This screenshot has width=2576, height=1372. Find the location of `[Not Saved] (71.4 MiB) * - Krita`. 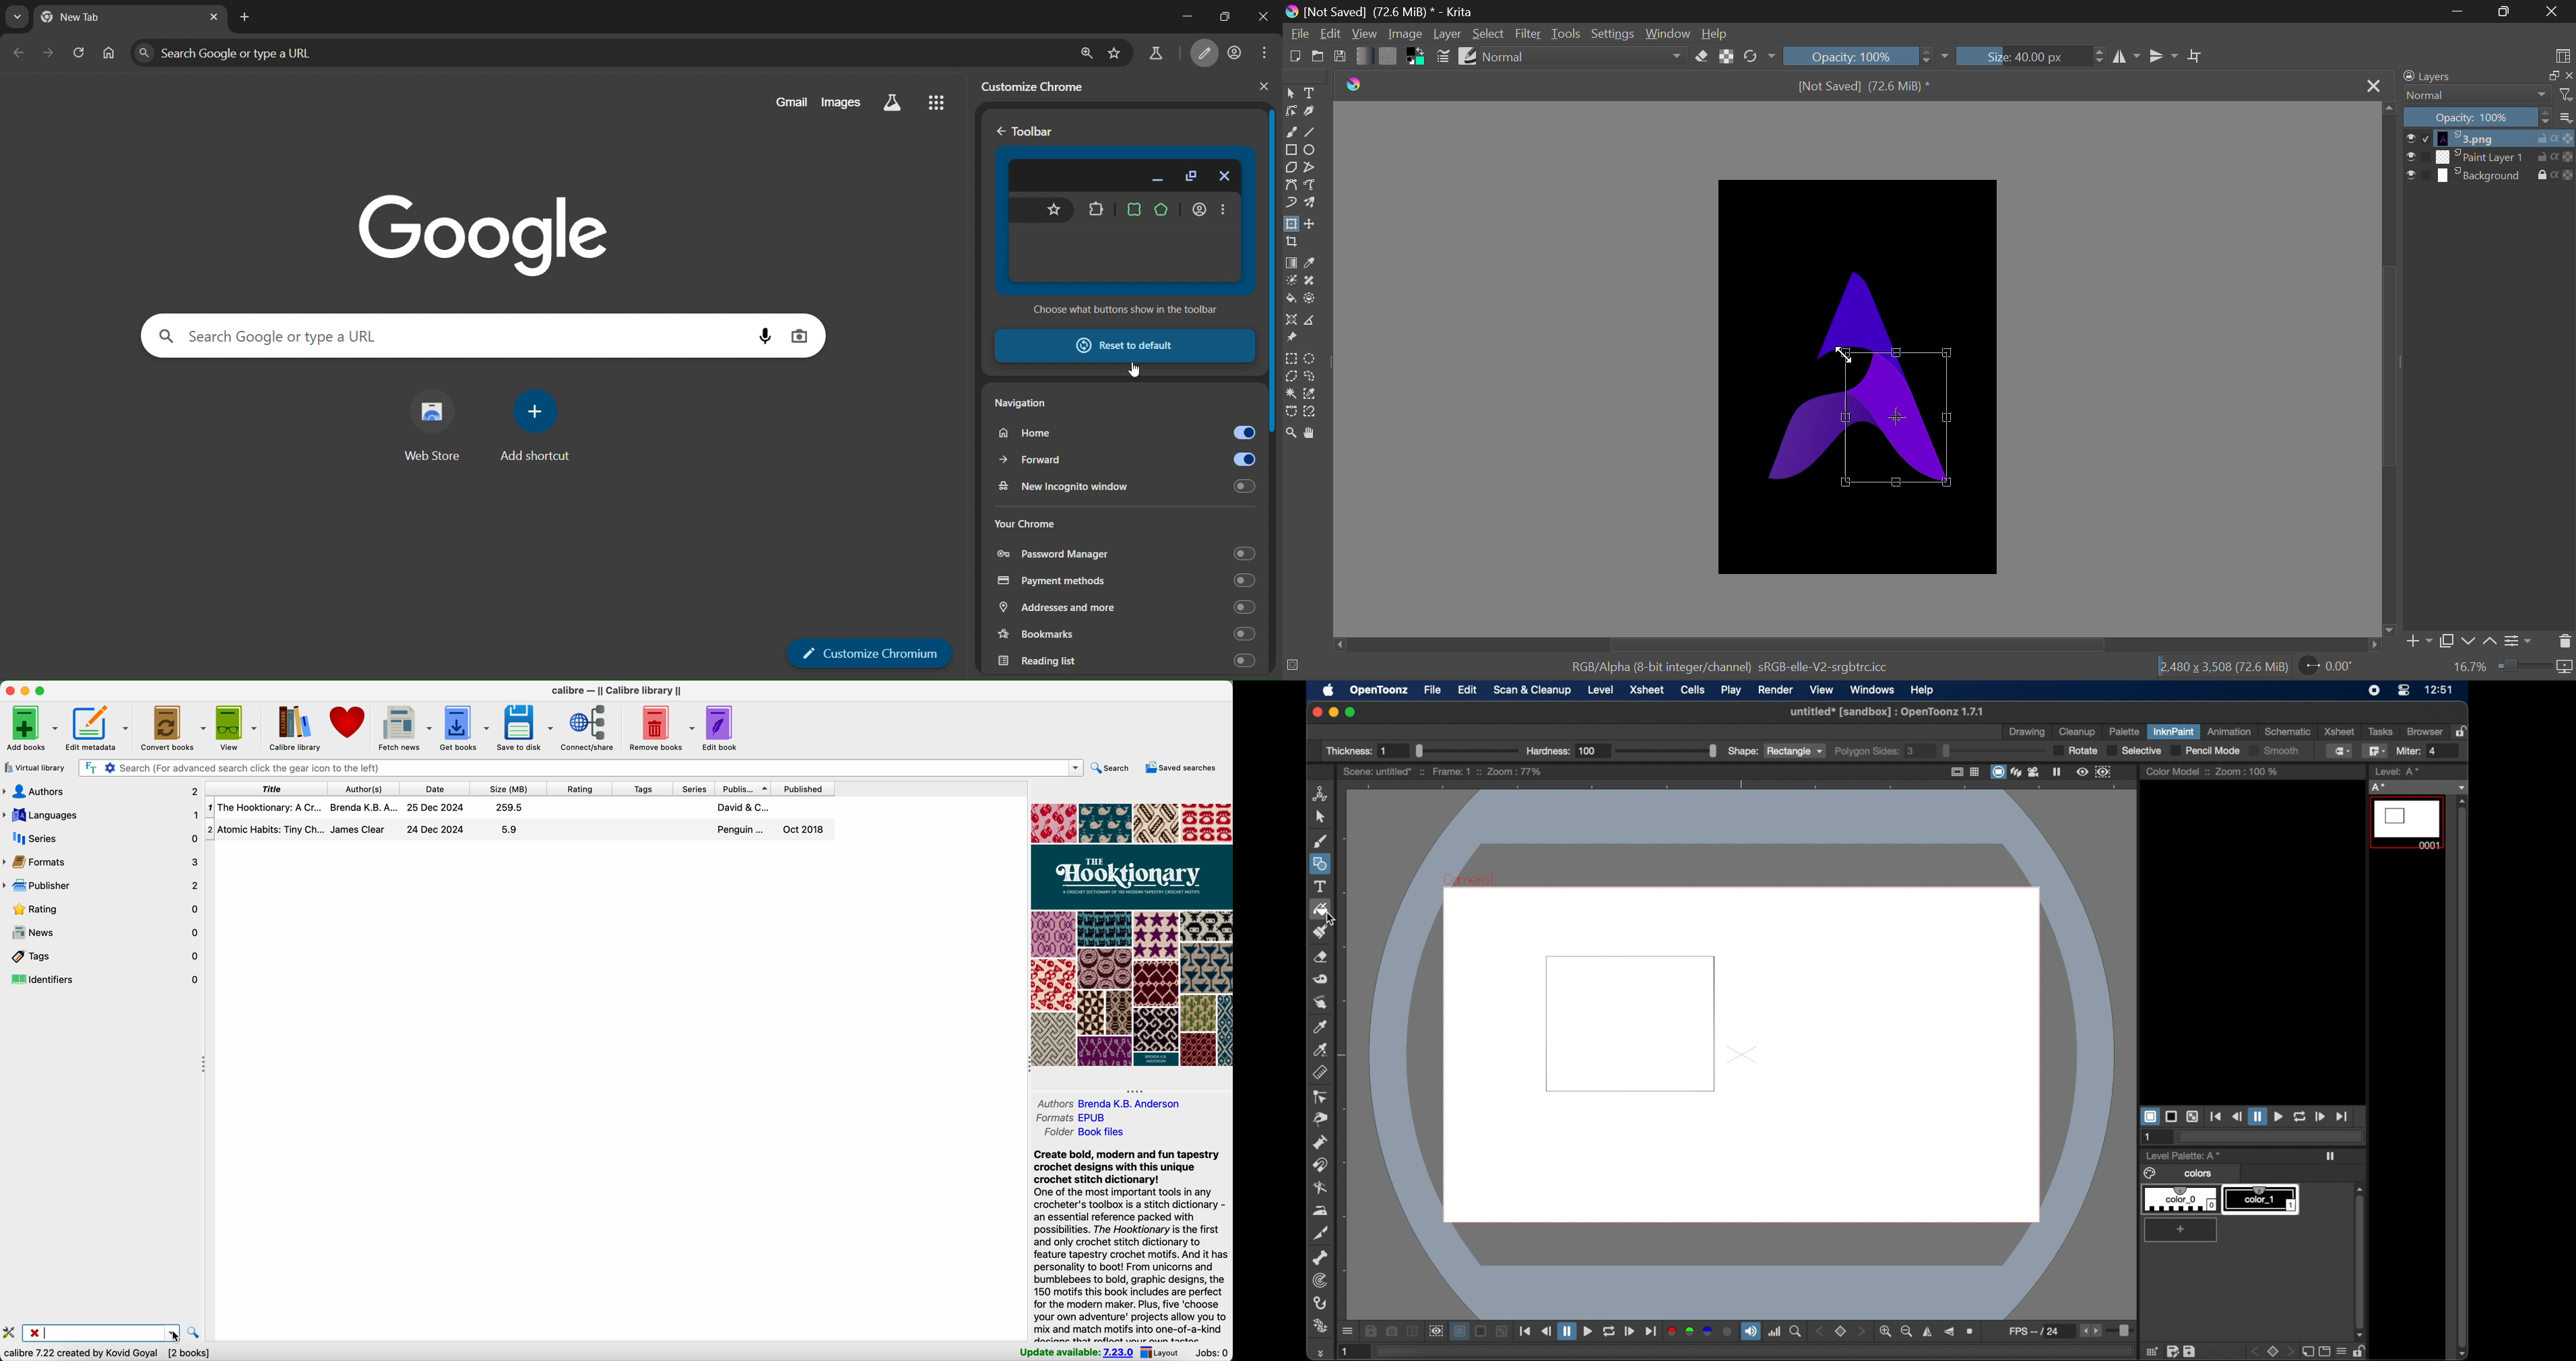

[Not Saved] (71.4 MiB) * - Krita is located at coordinates (1390, 11).